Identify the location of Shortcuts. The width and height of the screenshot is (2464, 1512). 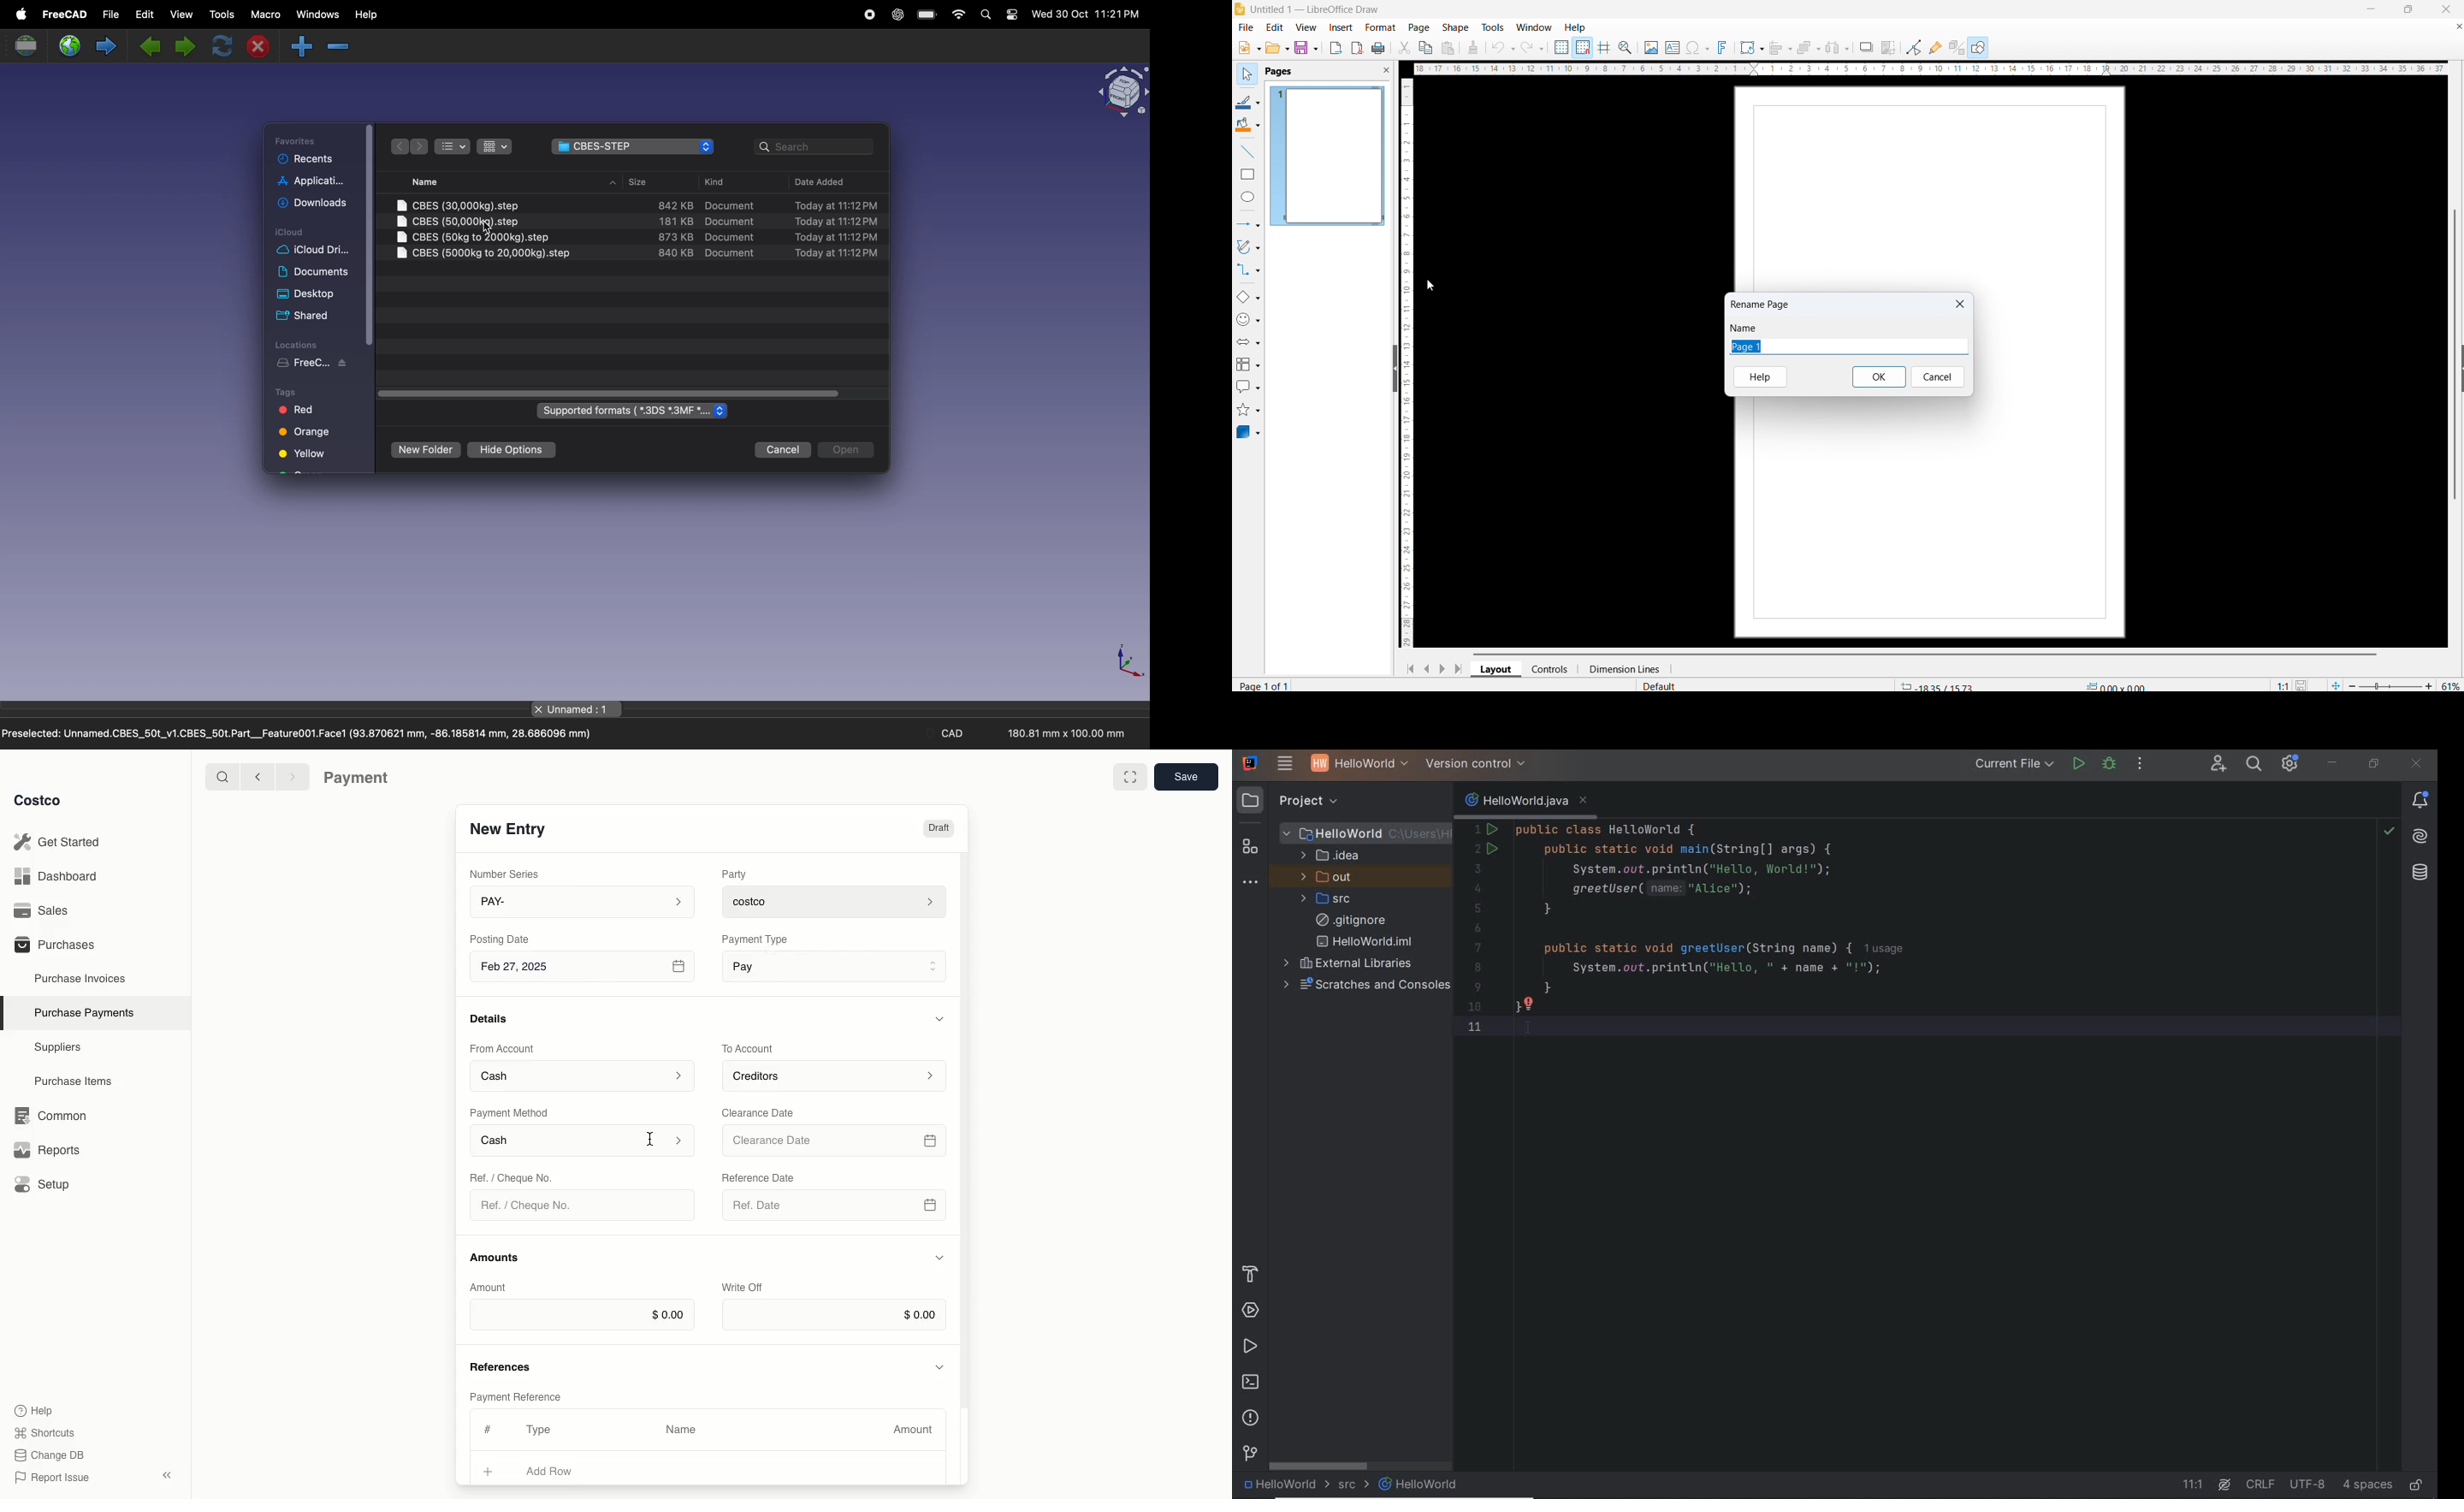
(44, 1431).